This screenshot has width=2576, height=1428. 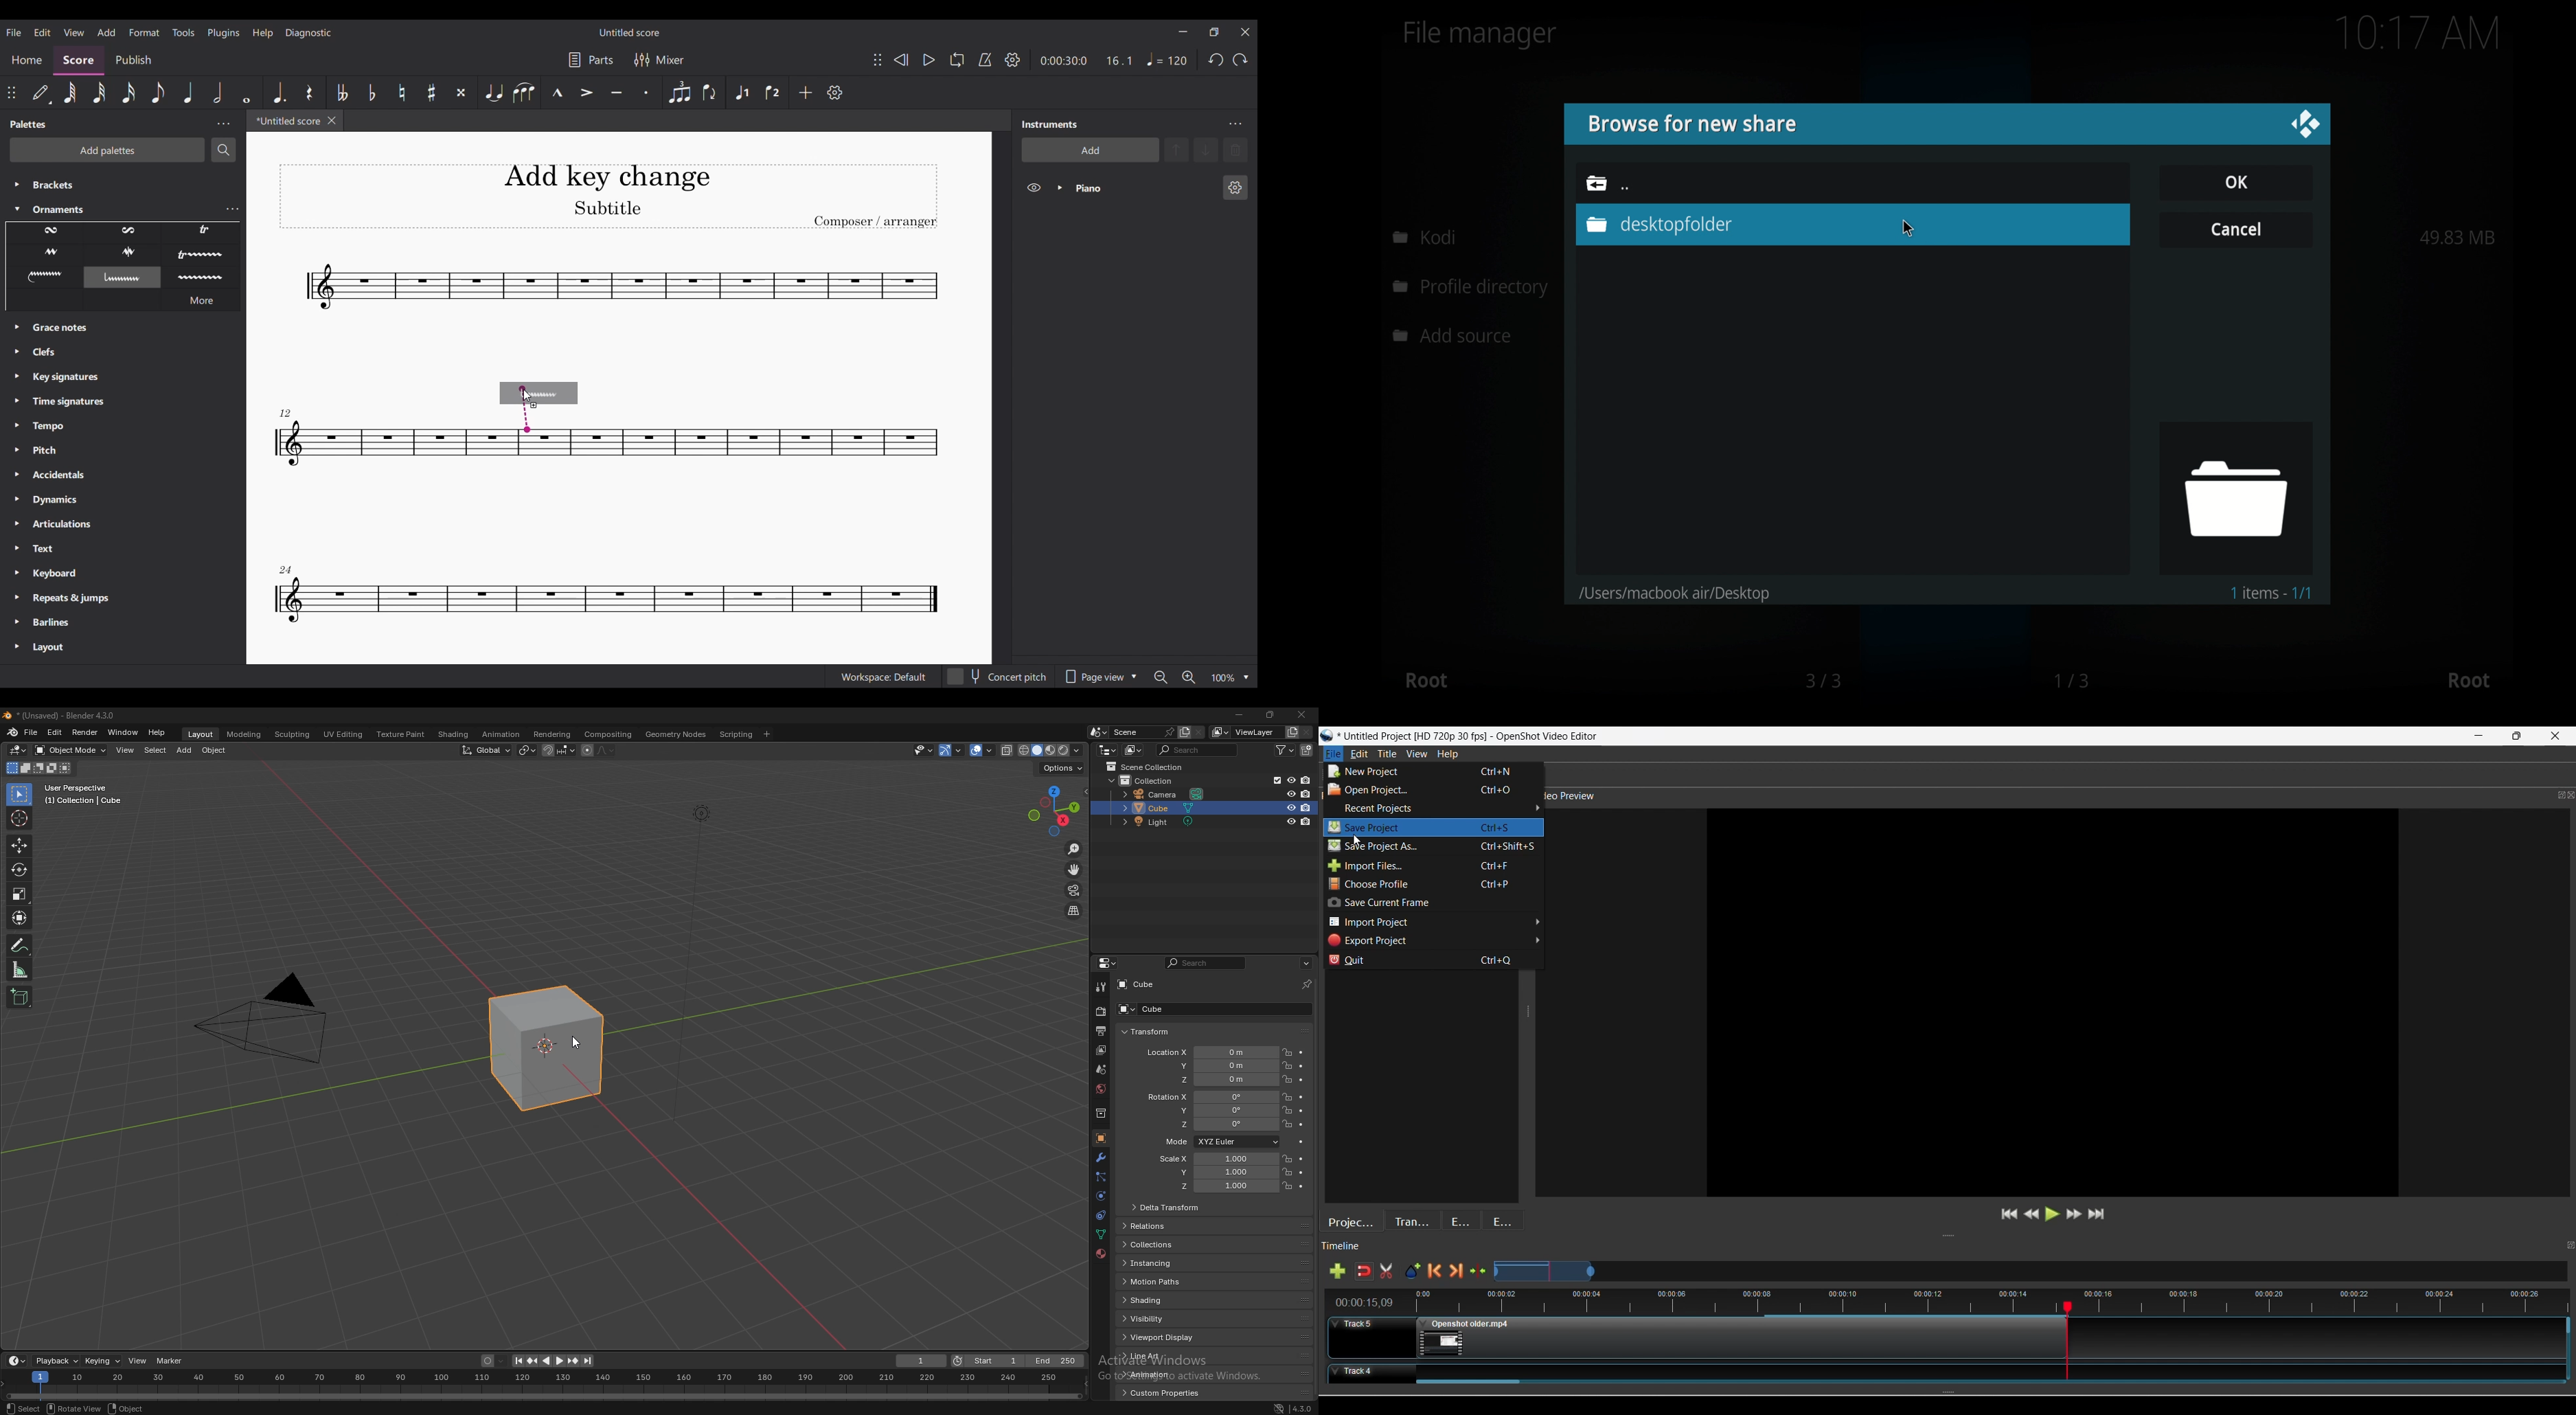 What do you see at coordinates (172, 1361) in the screenshot?
I see `marker` at bounding box center [172, 1361].